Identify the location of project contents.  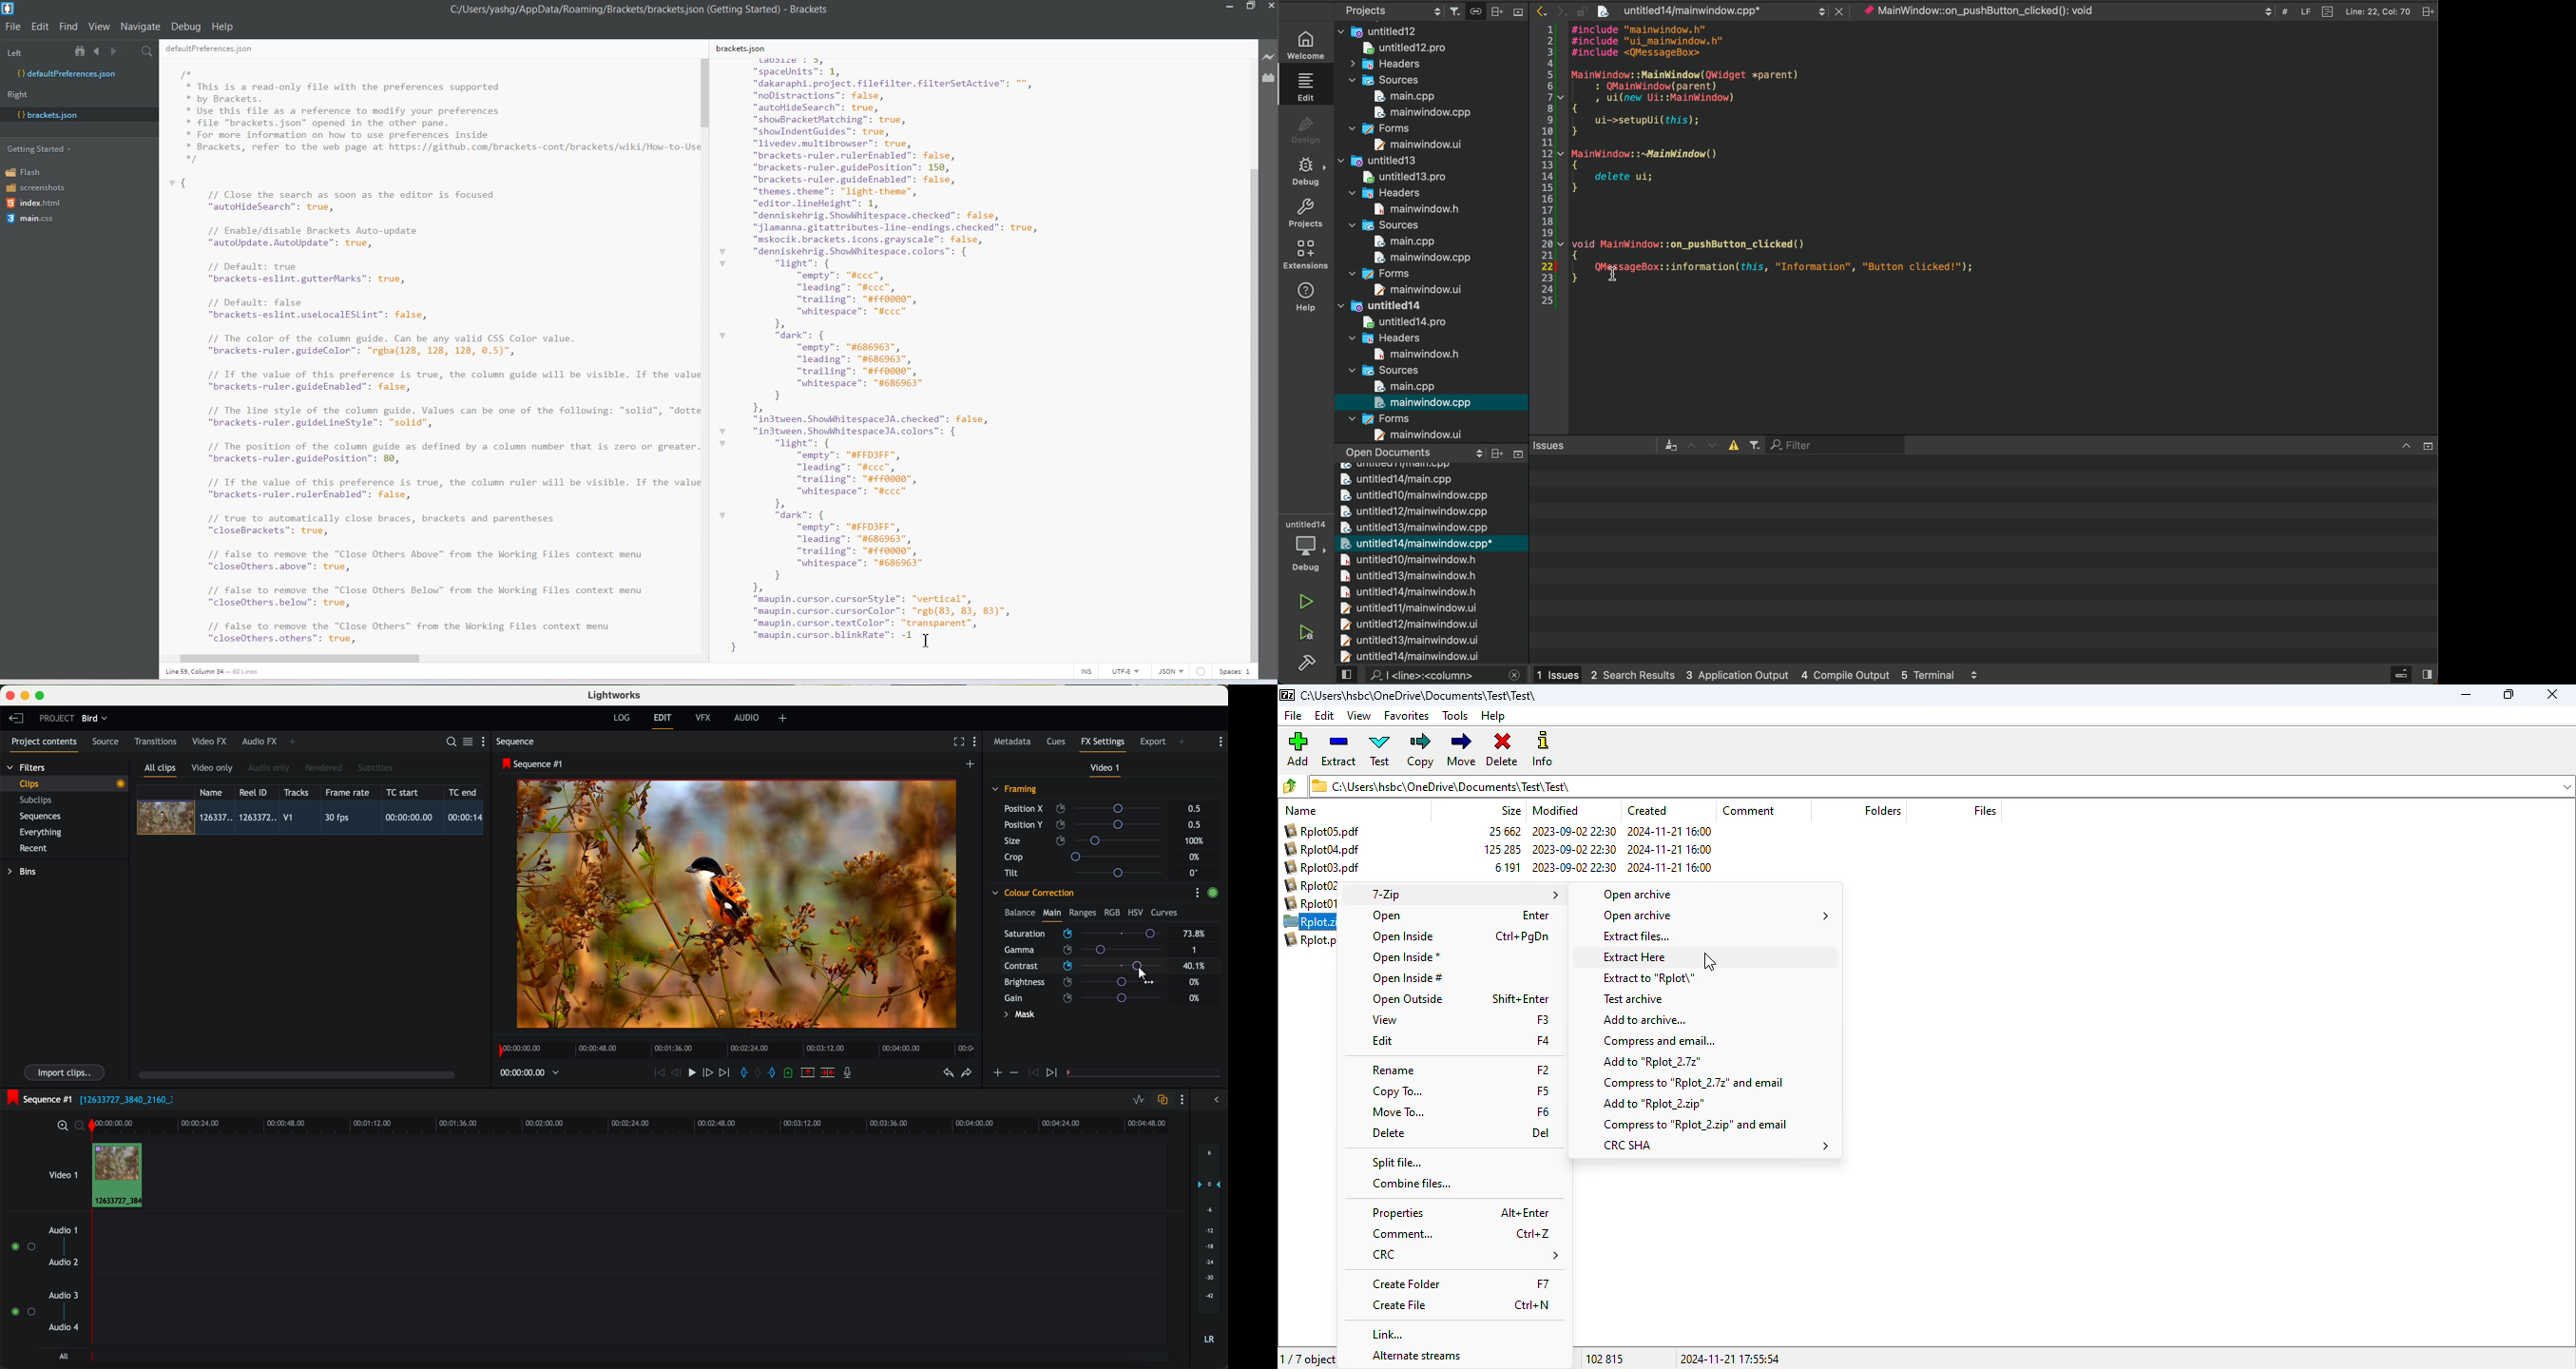
(45, 745).